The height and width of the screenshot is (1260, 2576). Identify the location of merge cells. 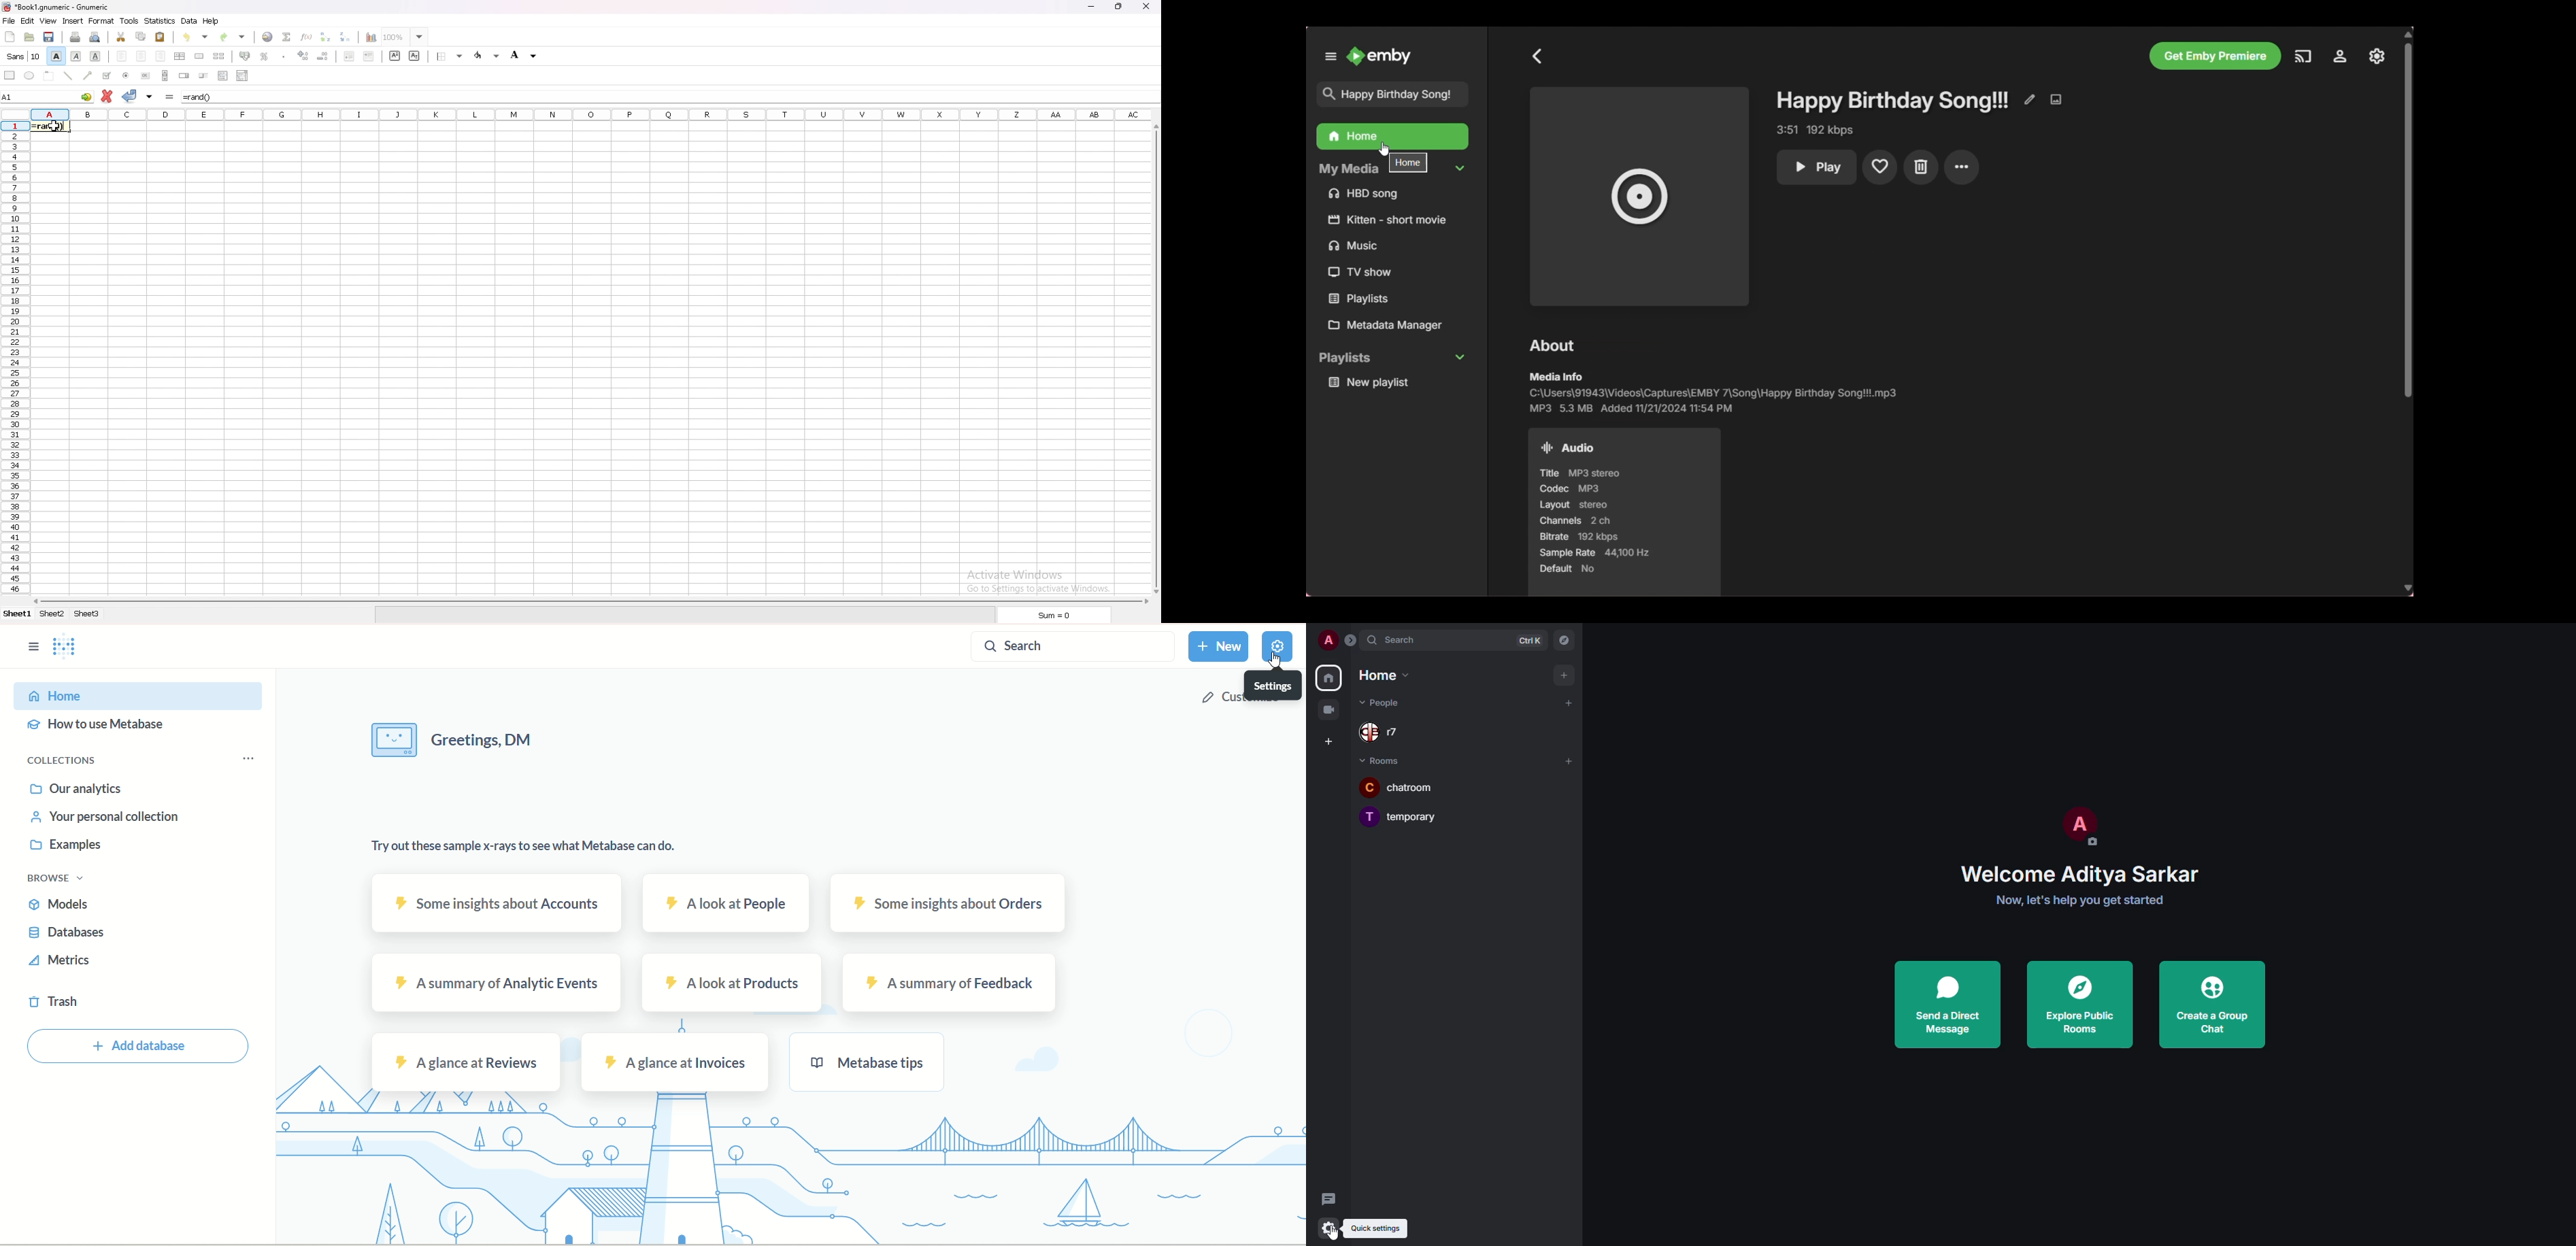
(200, 56).